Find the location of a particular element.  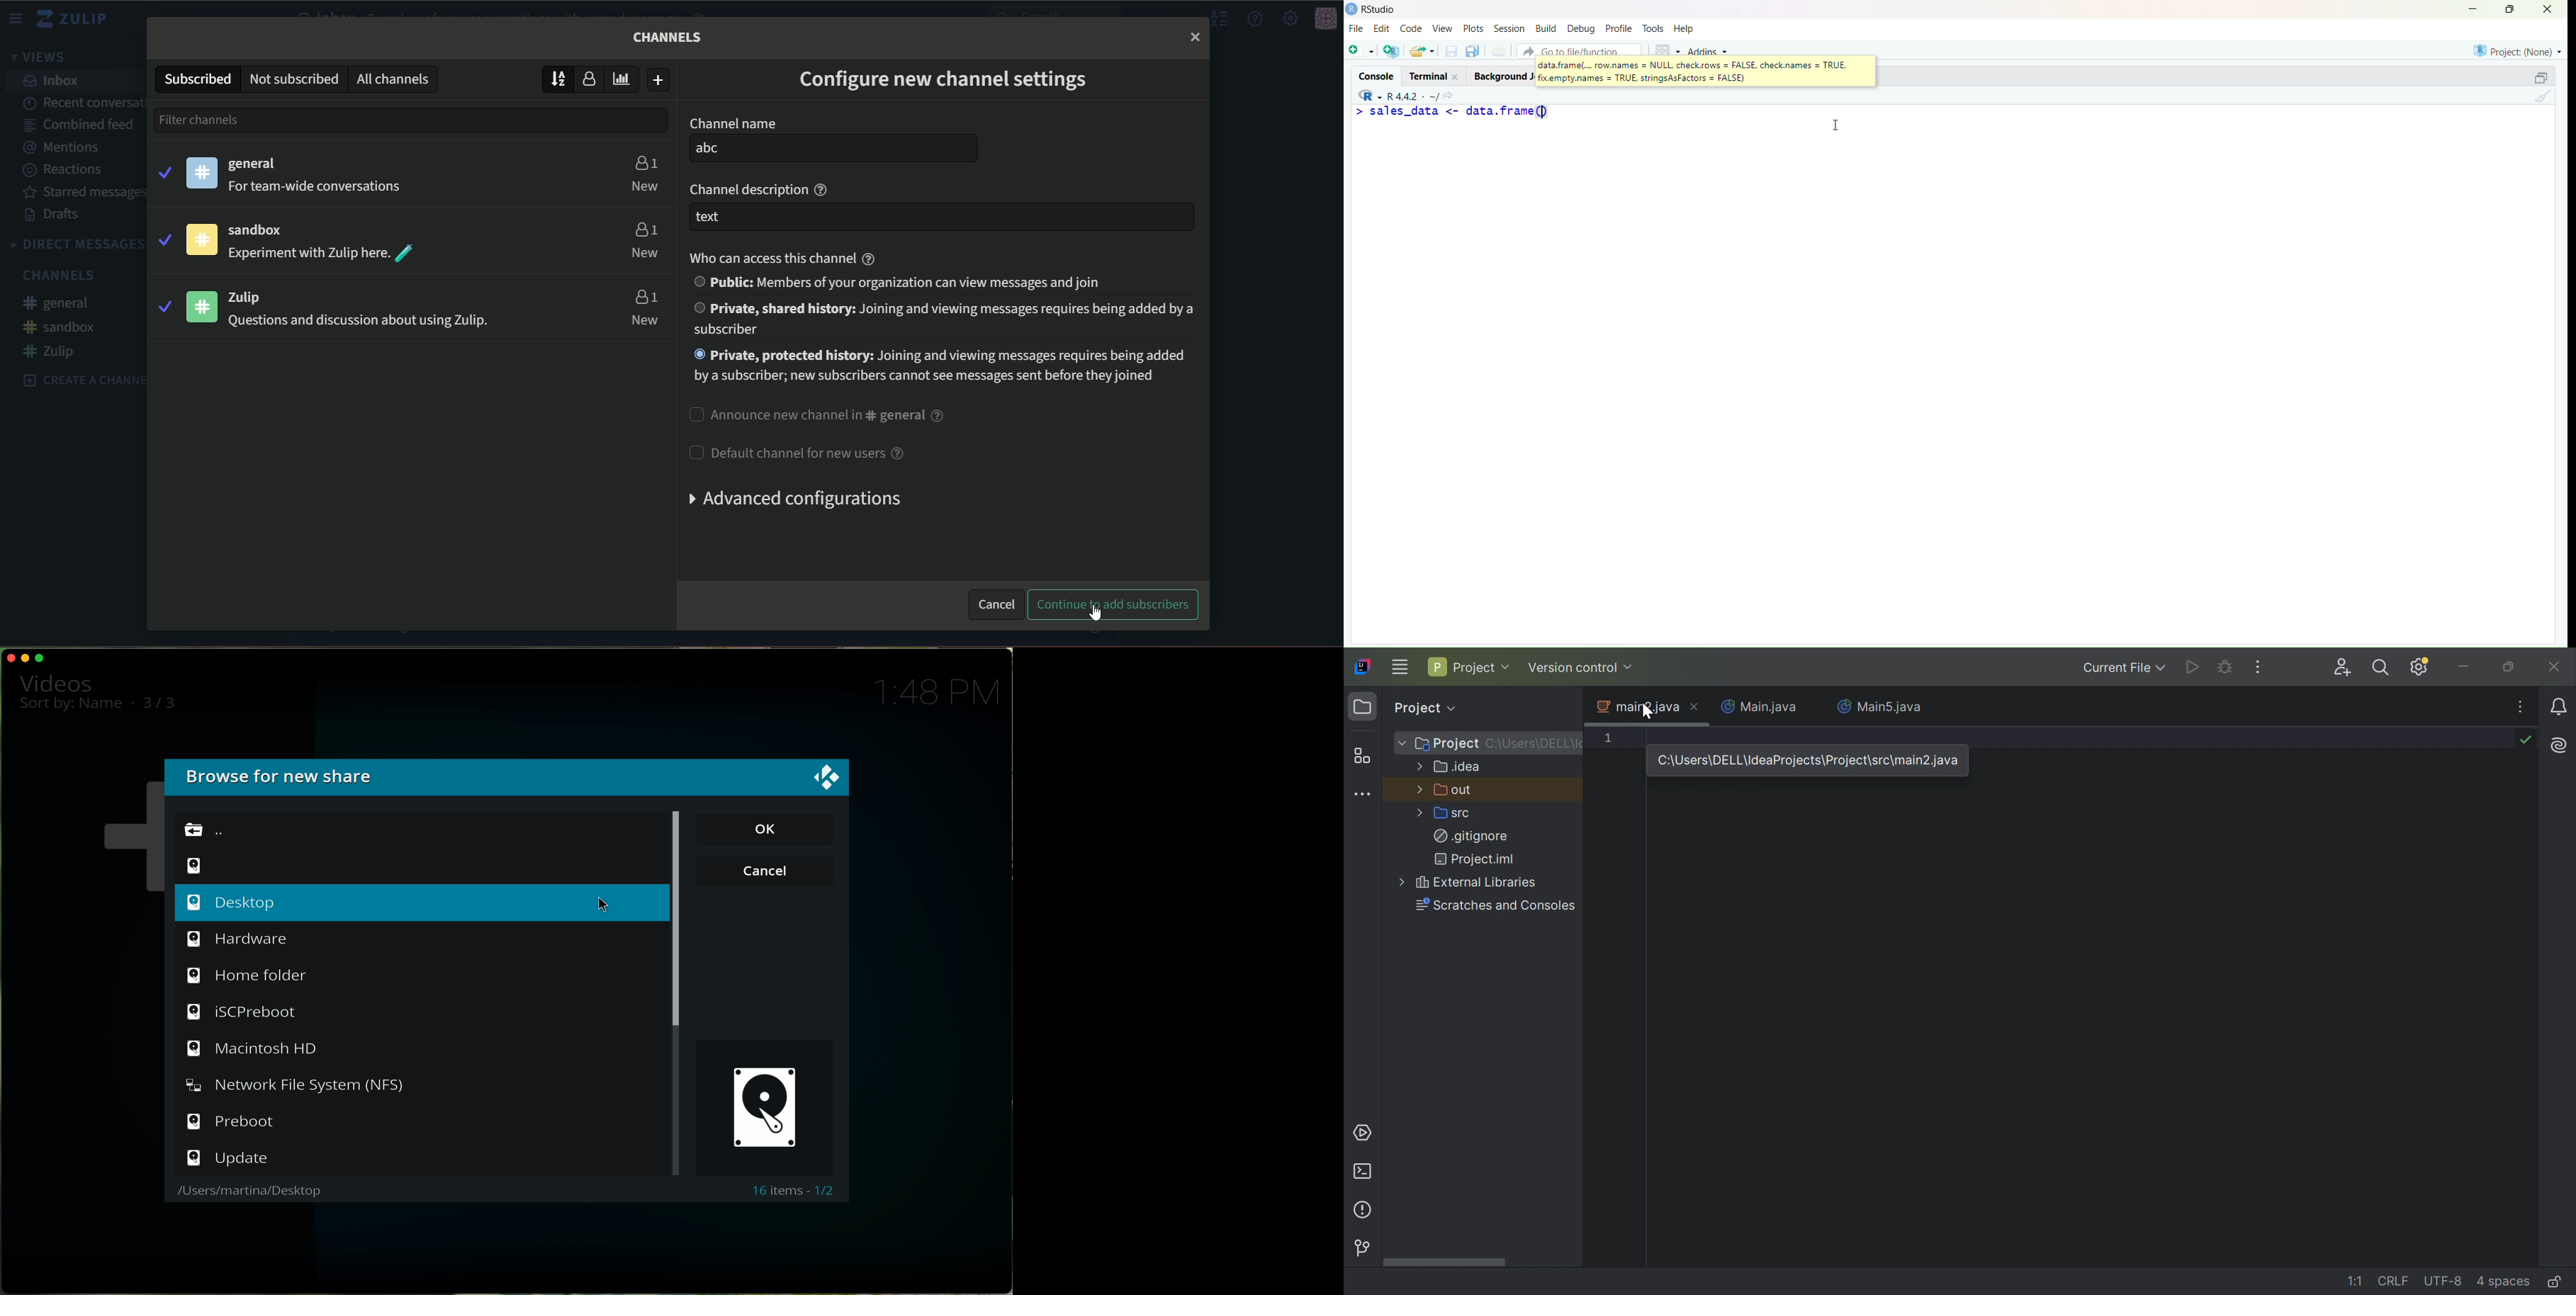

maximise is located at coordinates (2513, 9).